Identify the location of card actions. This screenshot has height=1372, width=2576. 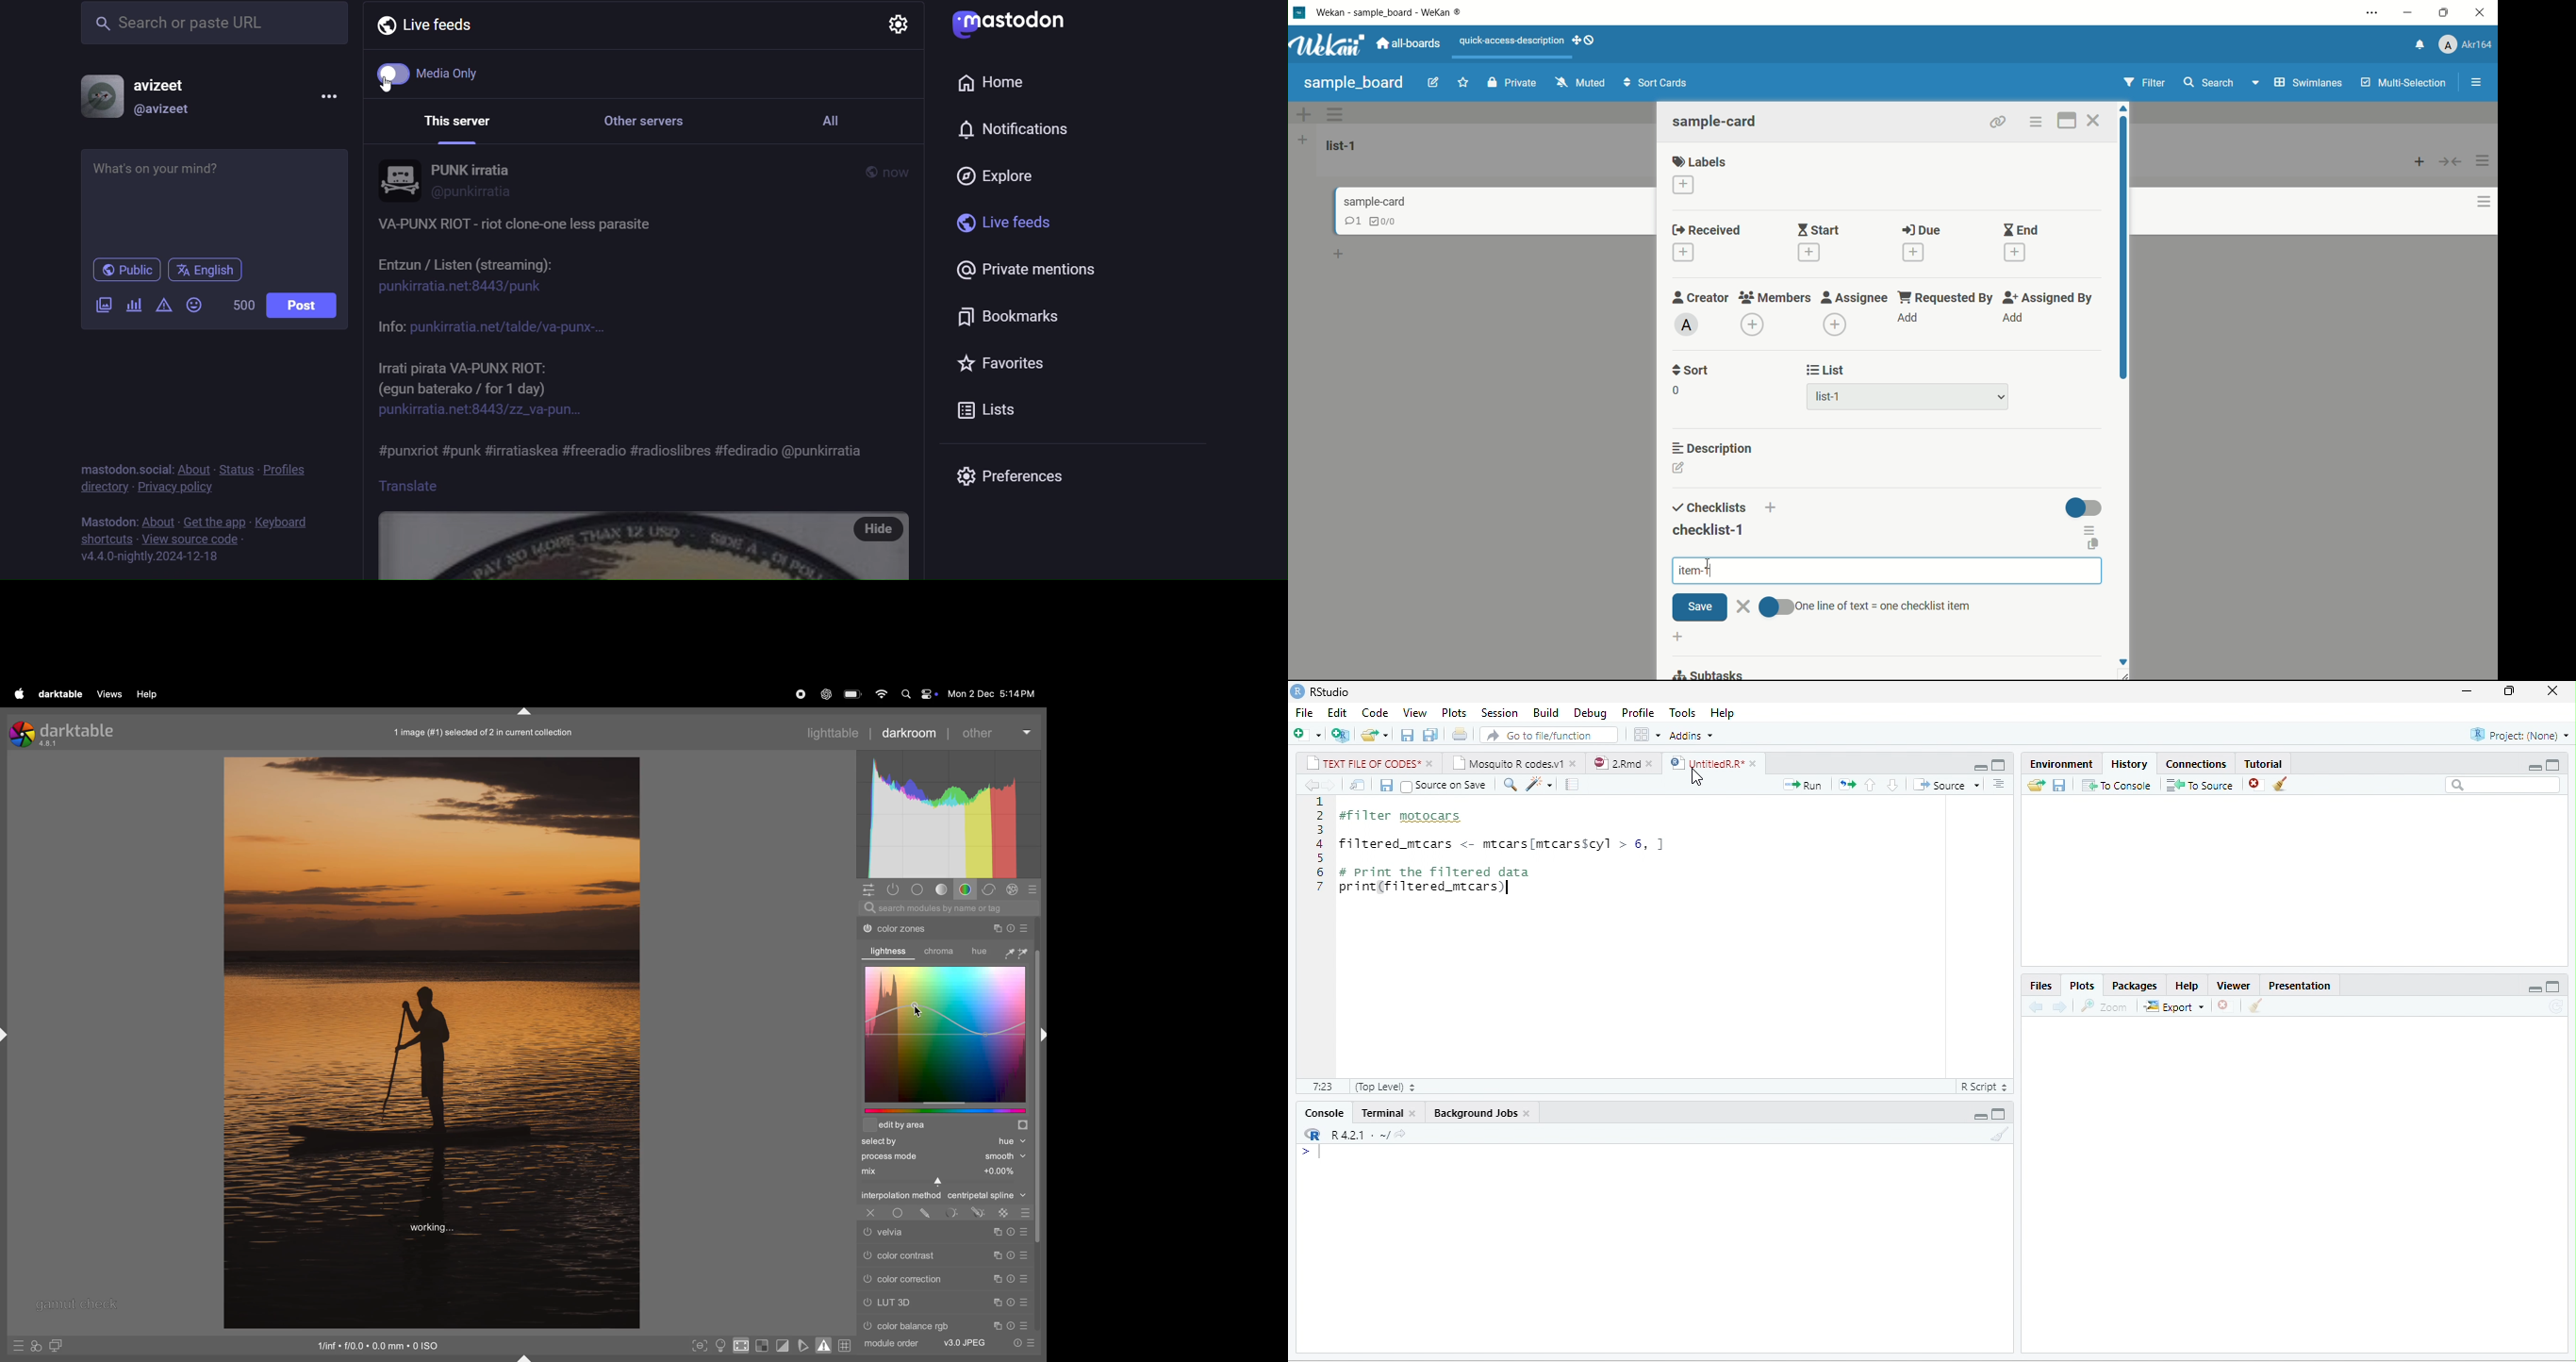
(2036, 122).